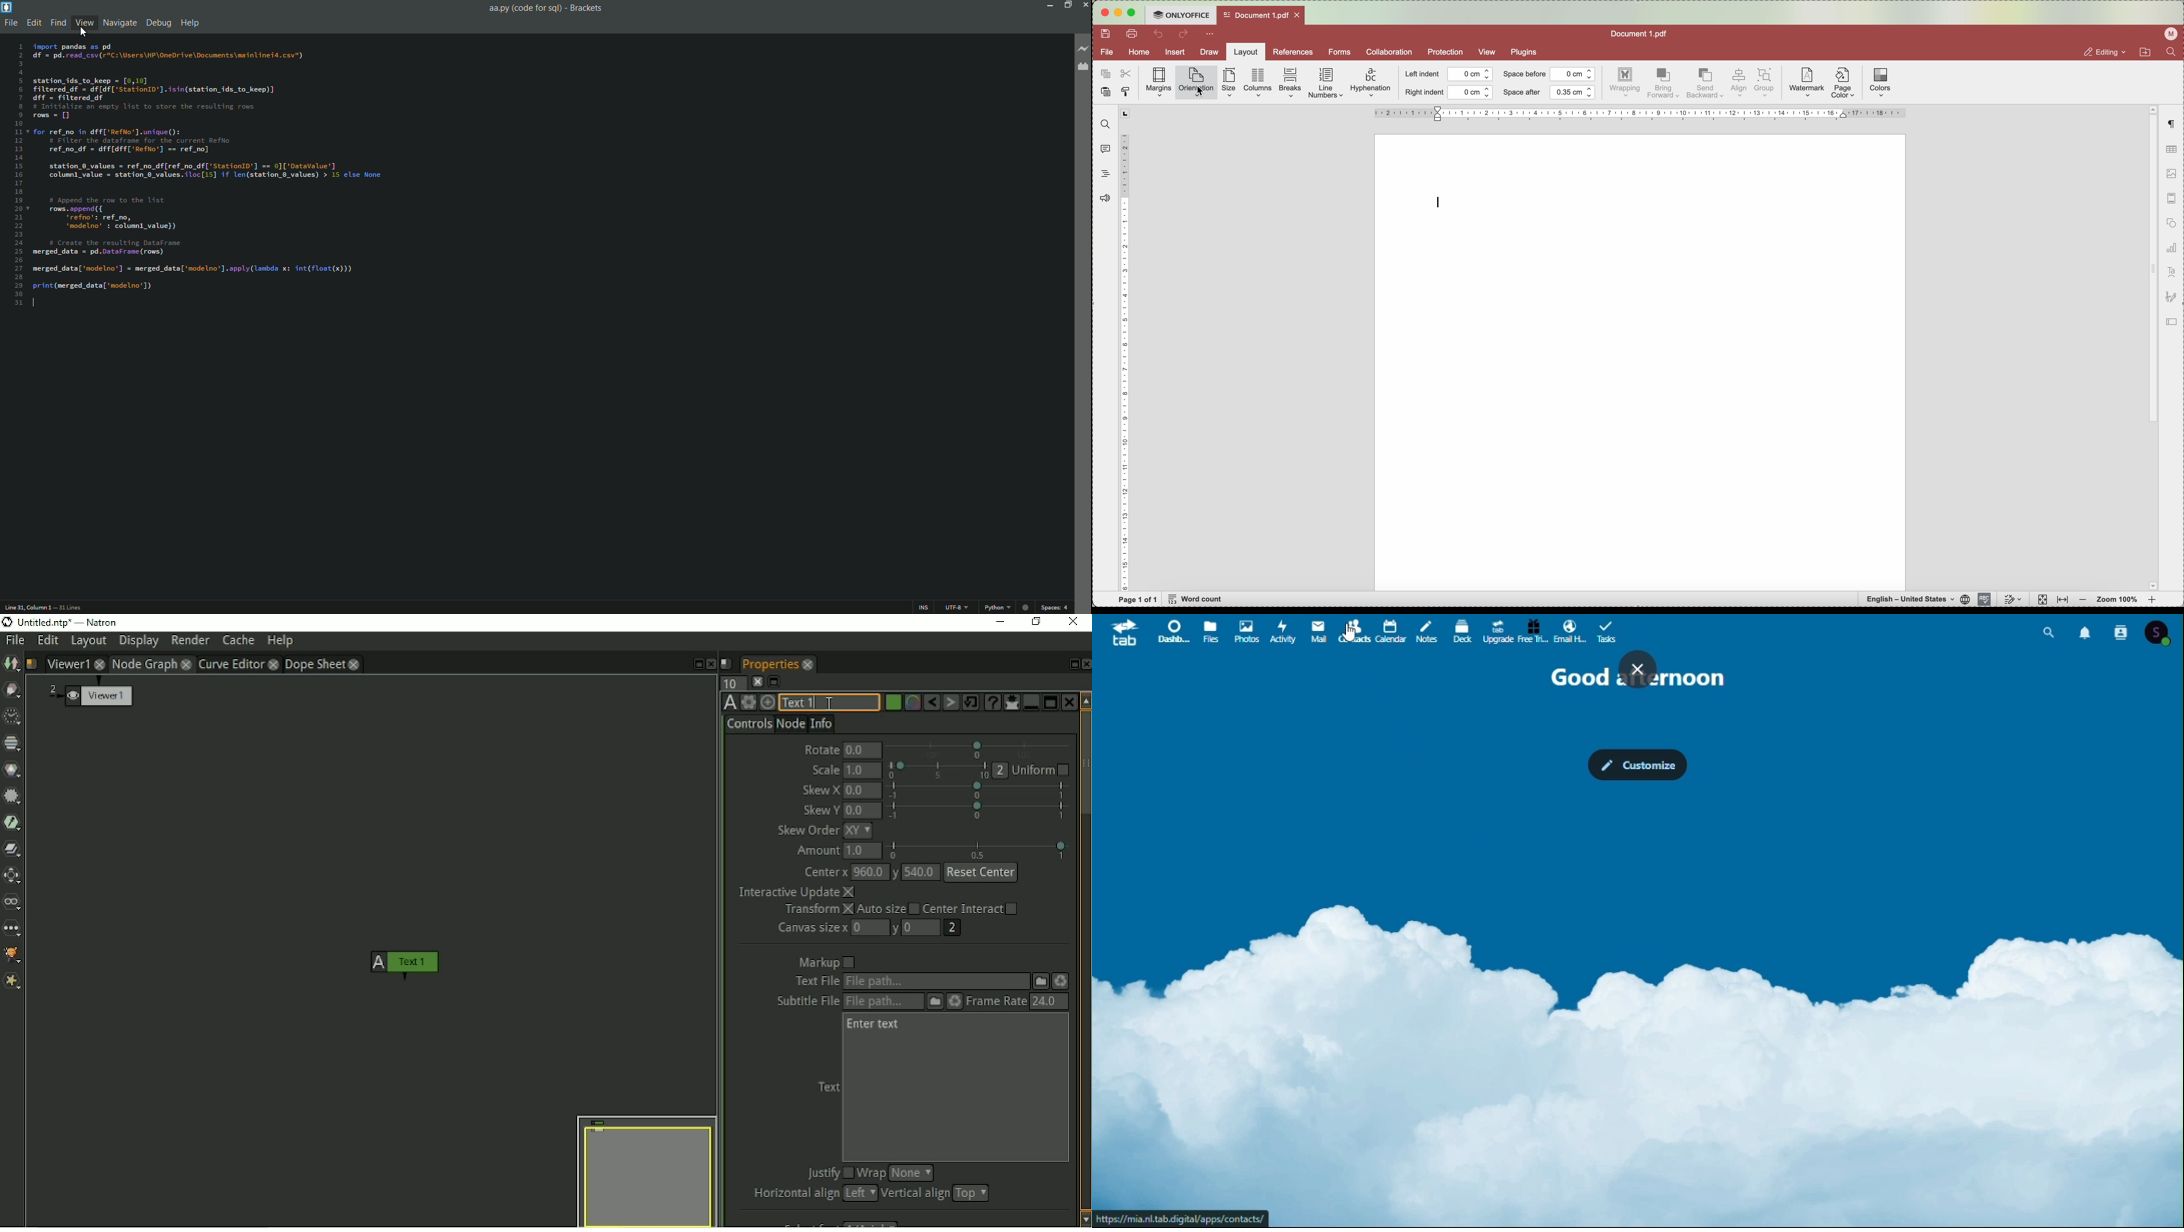 The image size is (2184, 1232). Describe the element at coordinates (2174, 323) in the screenshot. I see `icon` at that location.